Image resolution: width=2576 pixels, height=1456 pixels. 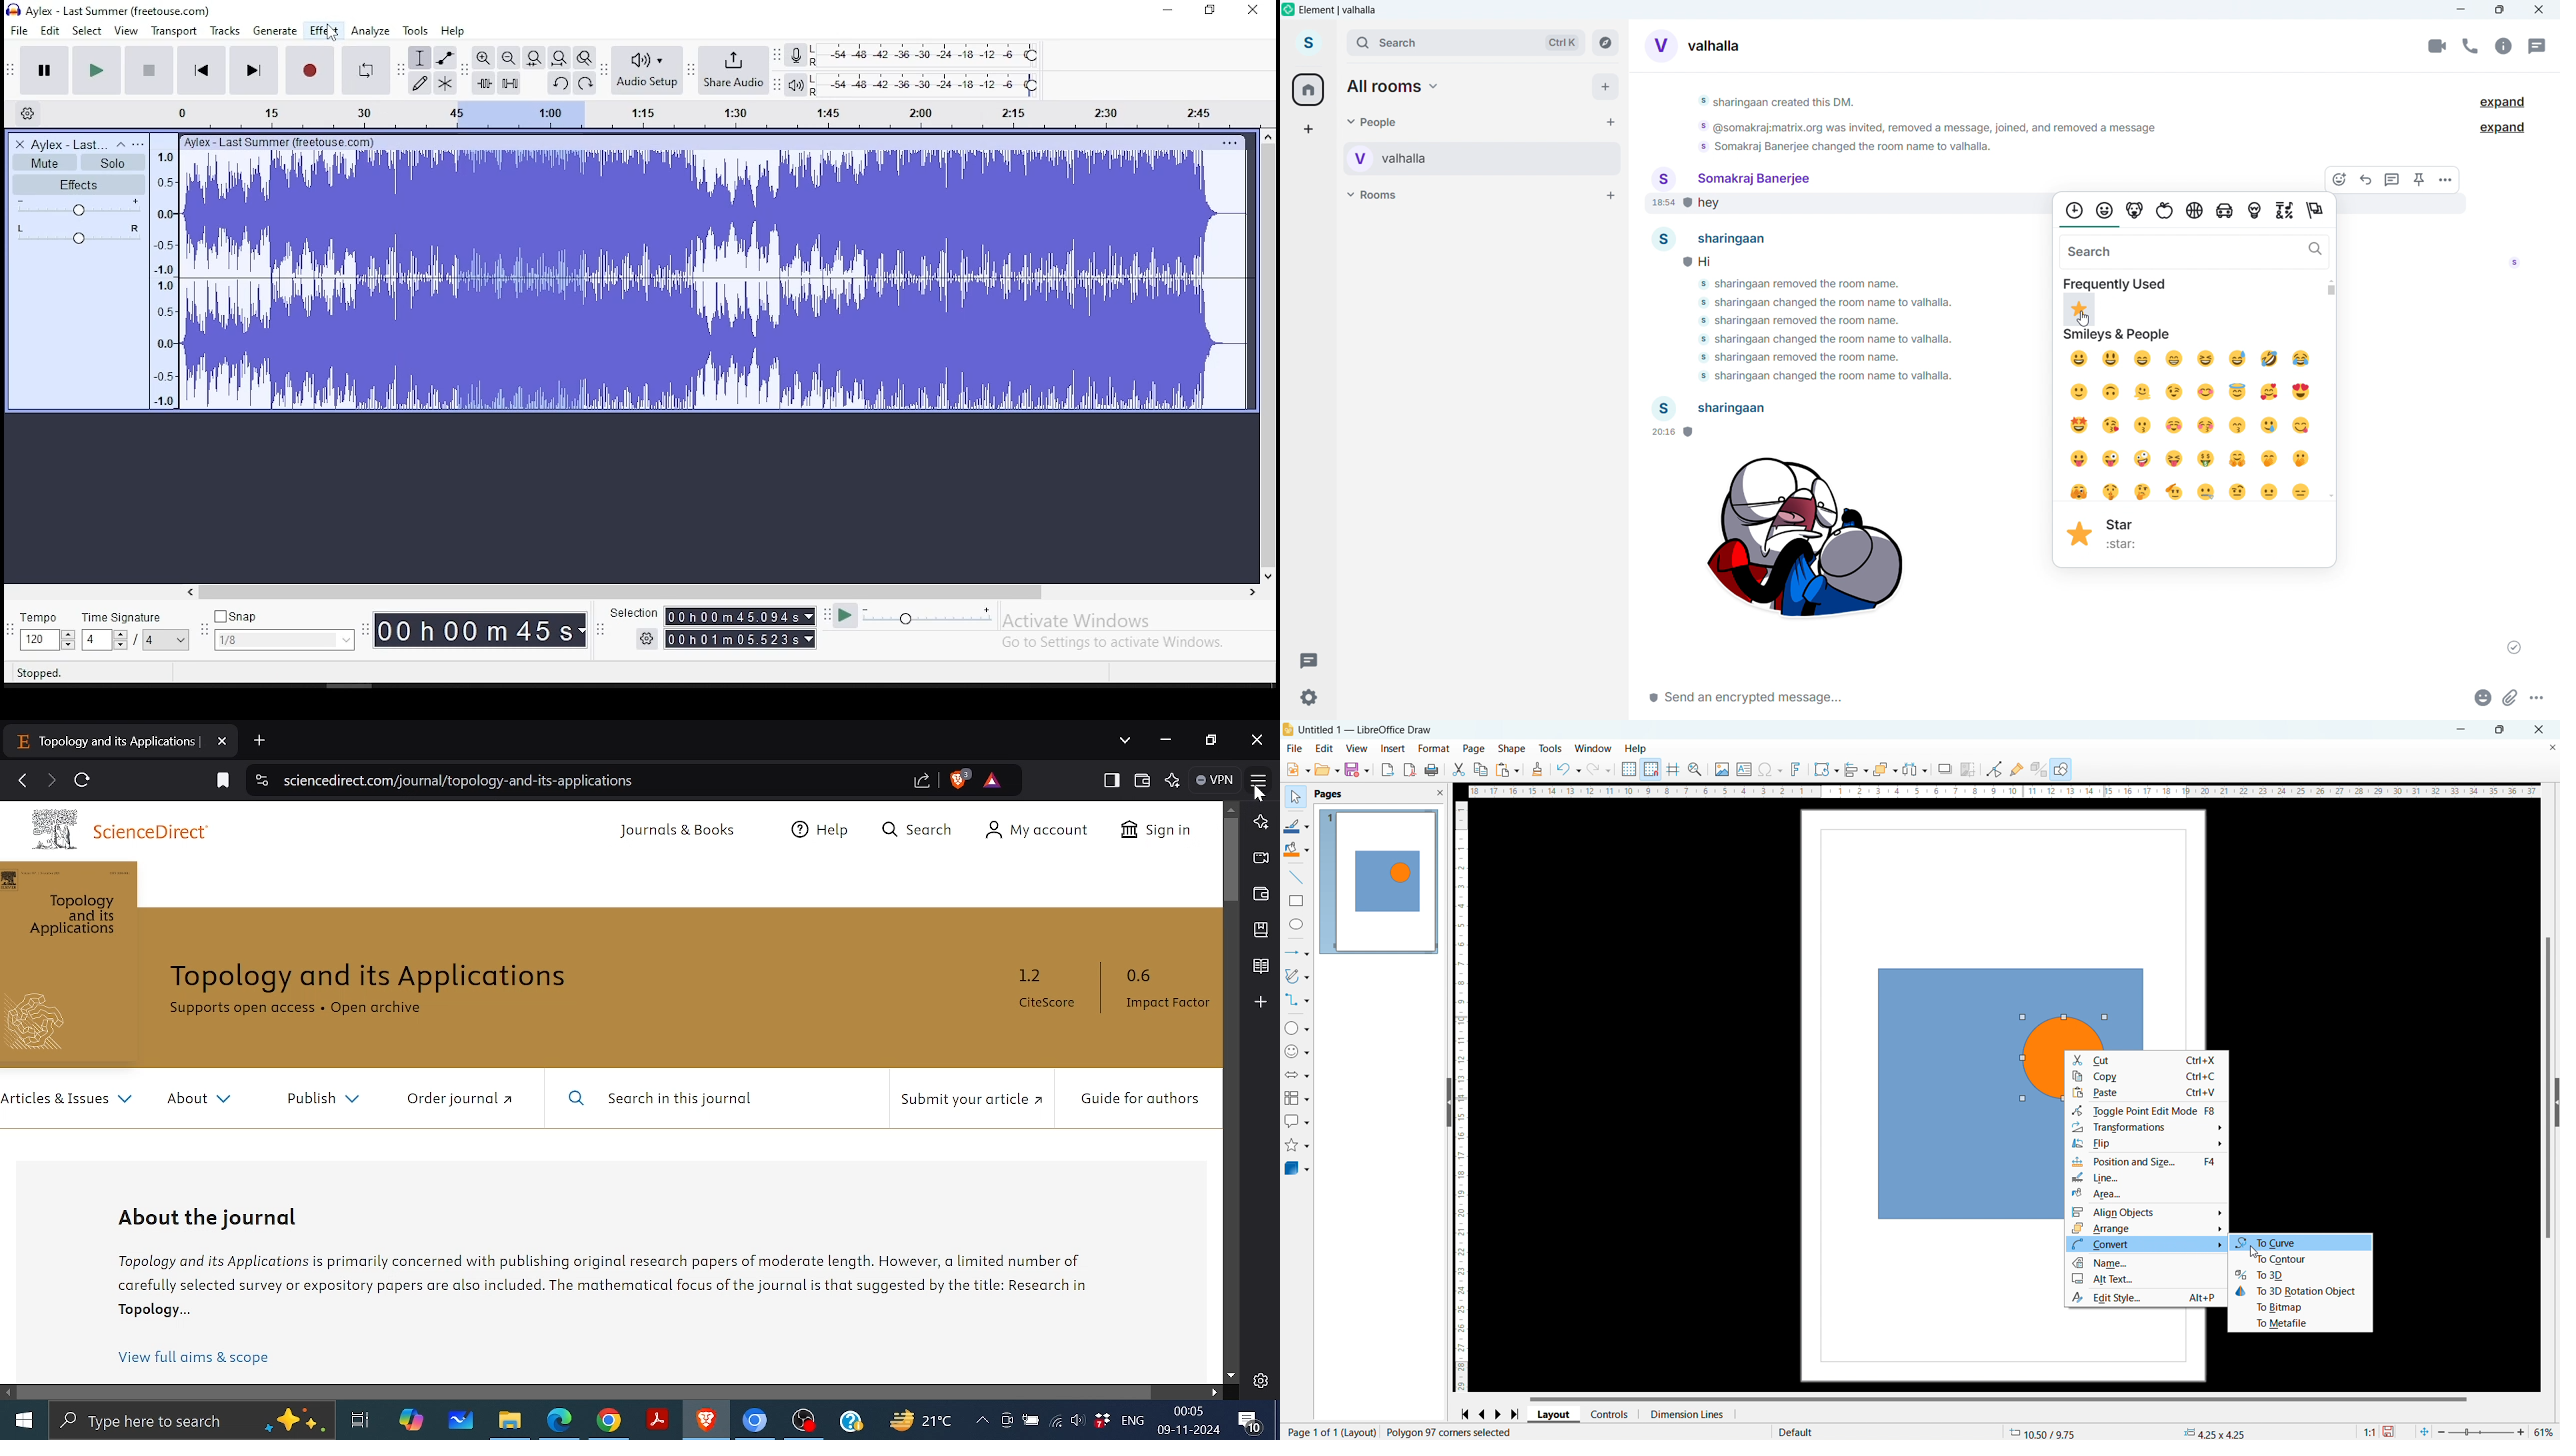 I want to click on Explore rooms , so click(x=1605, y=43).